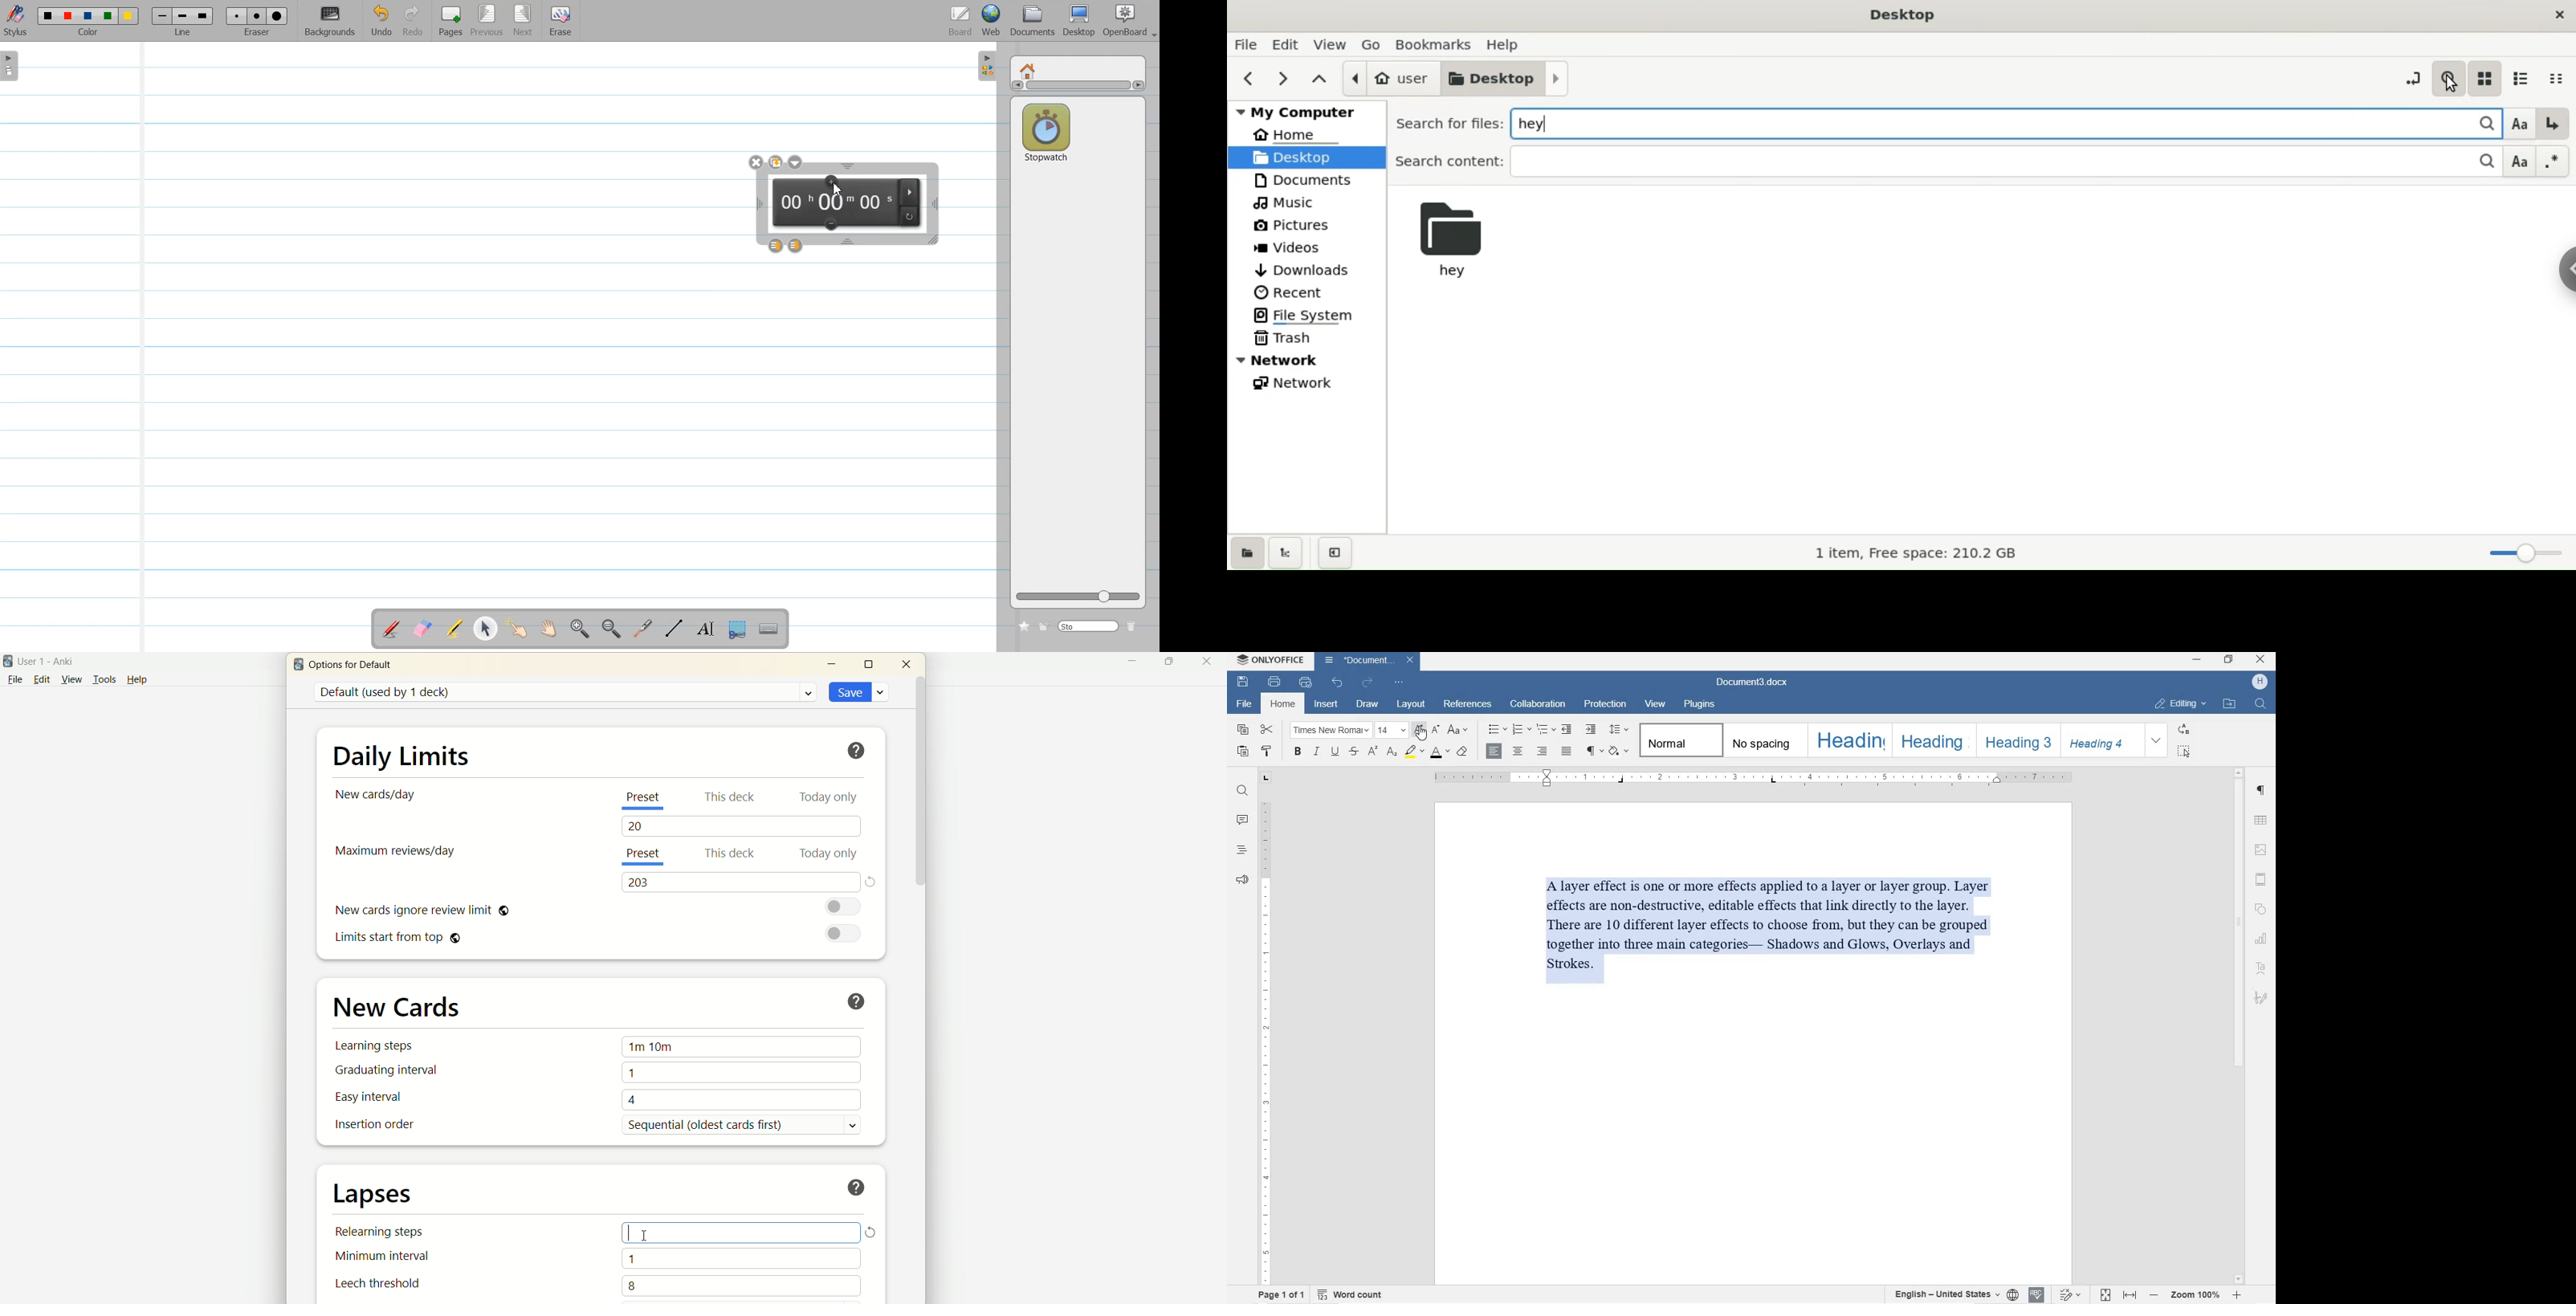 Image resolution: width=2576 pixels, height=1316 pixels. I want to click on Sidebar, so click(985, 67).